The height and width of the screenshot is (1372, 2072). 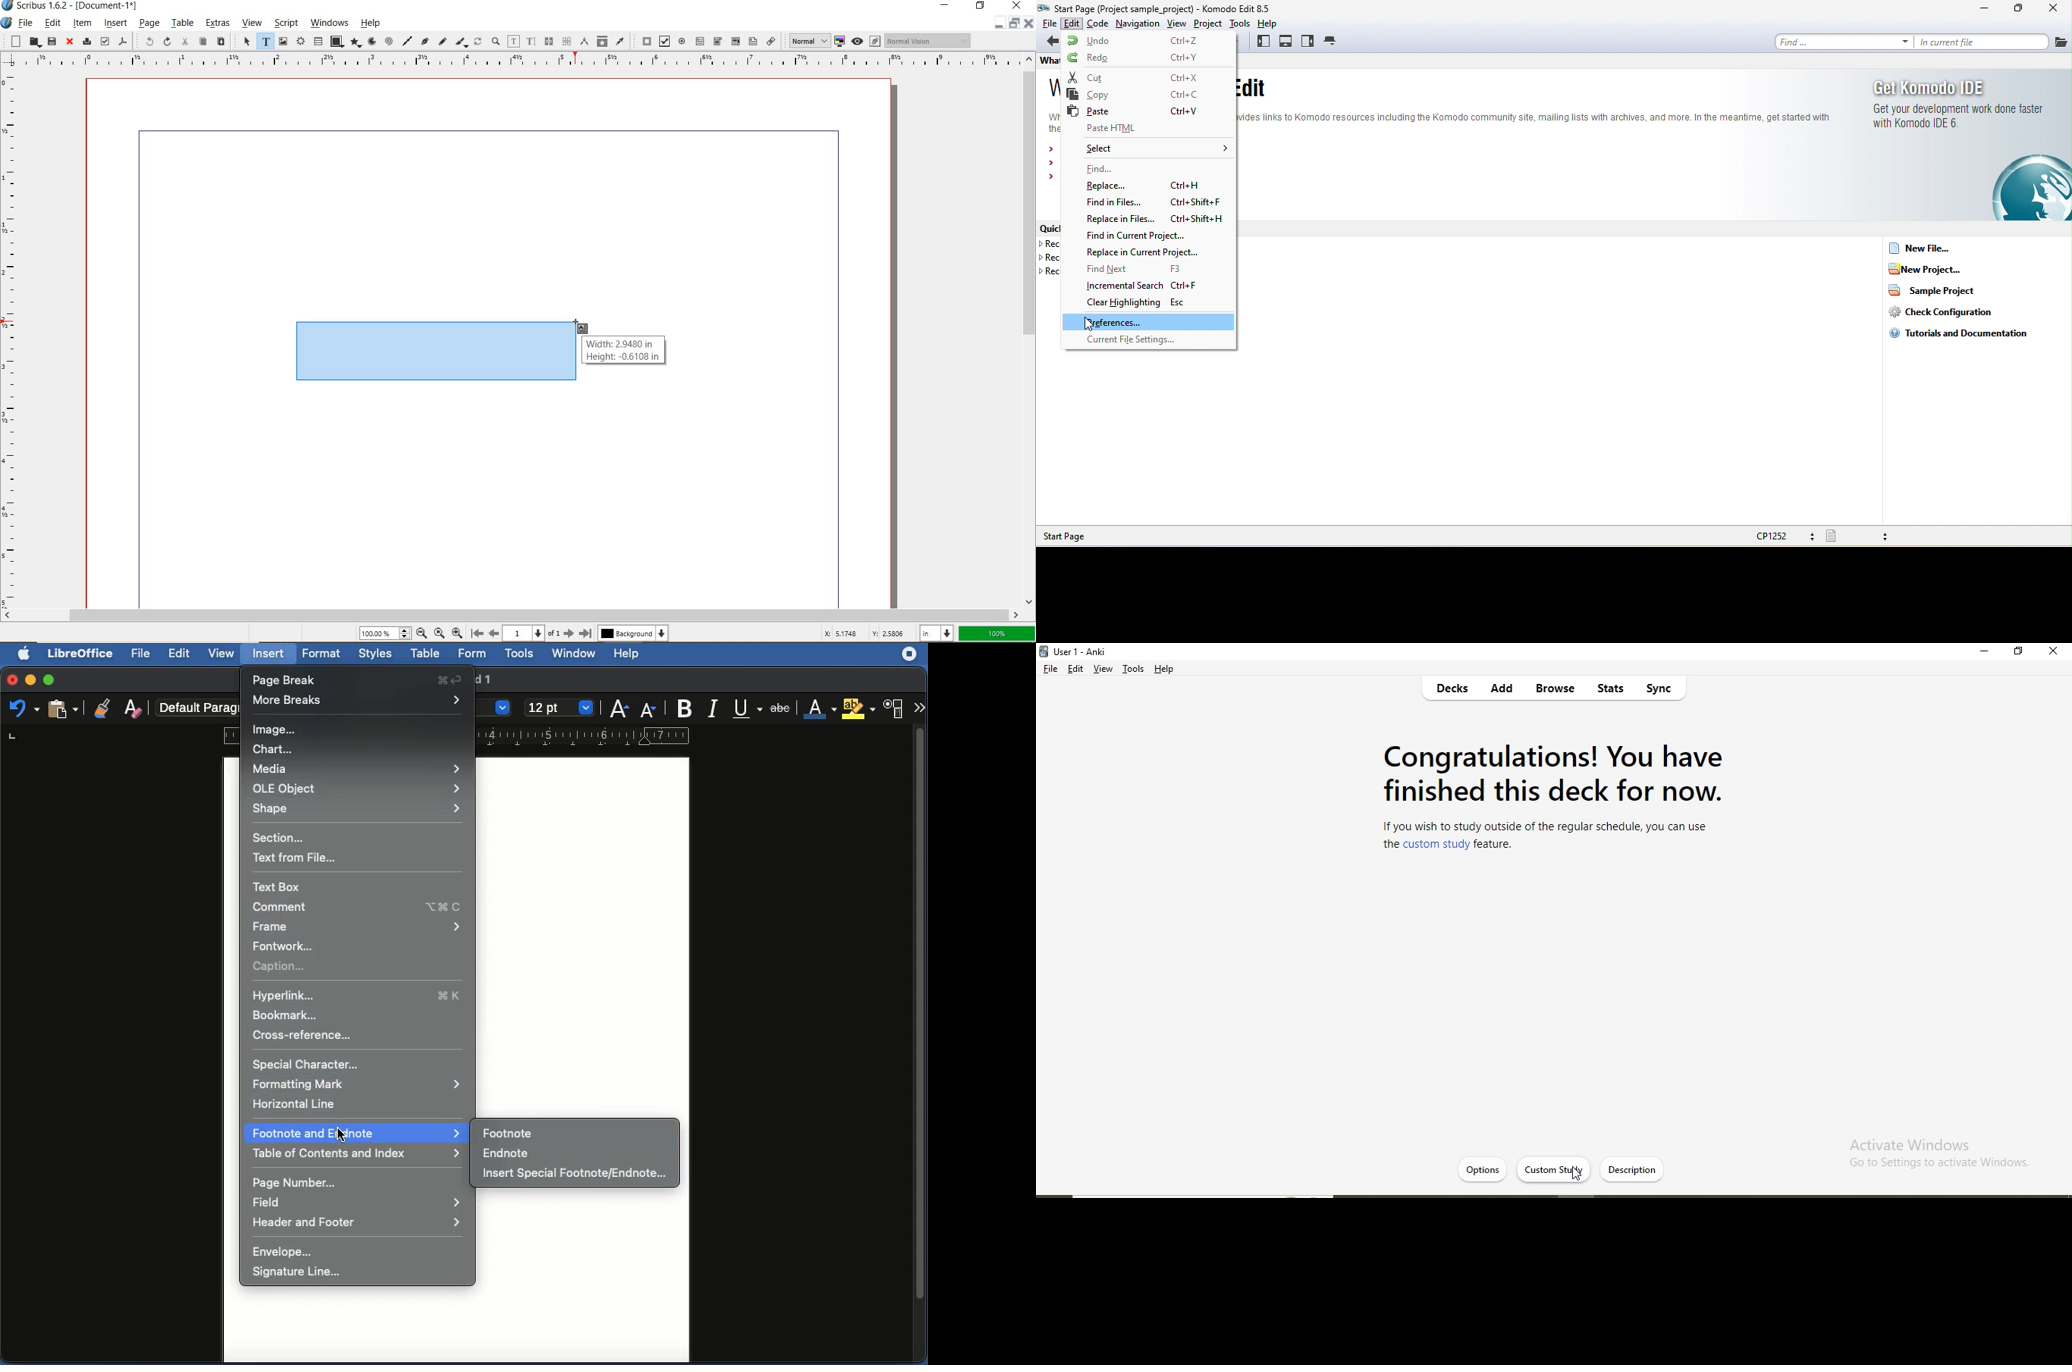 I want to click on left pane, so click(x=1264, y=42).